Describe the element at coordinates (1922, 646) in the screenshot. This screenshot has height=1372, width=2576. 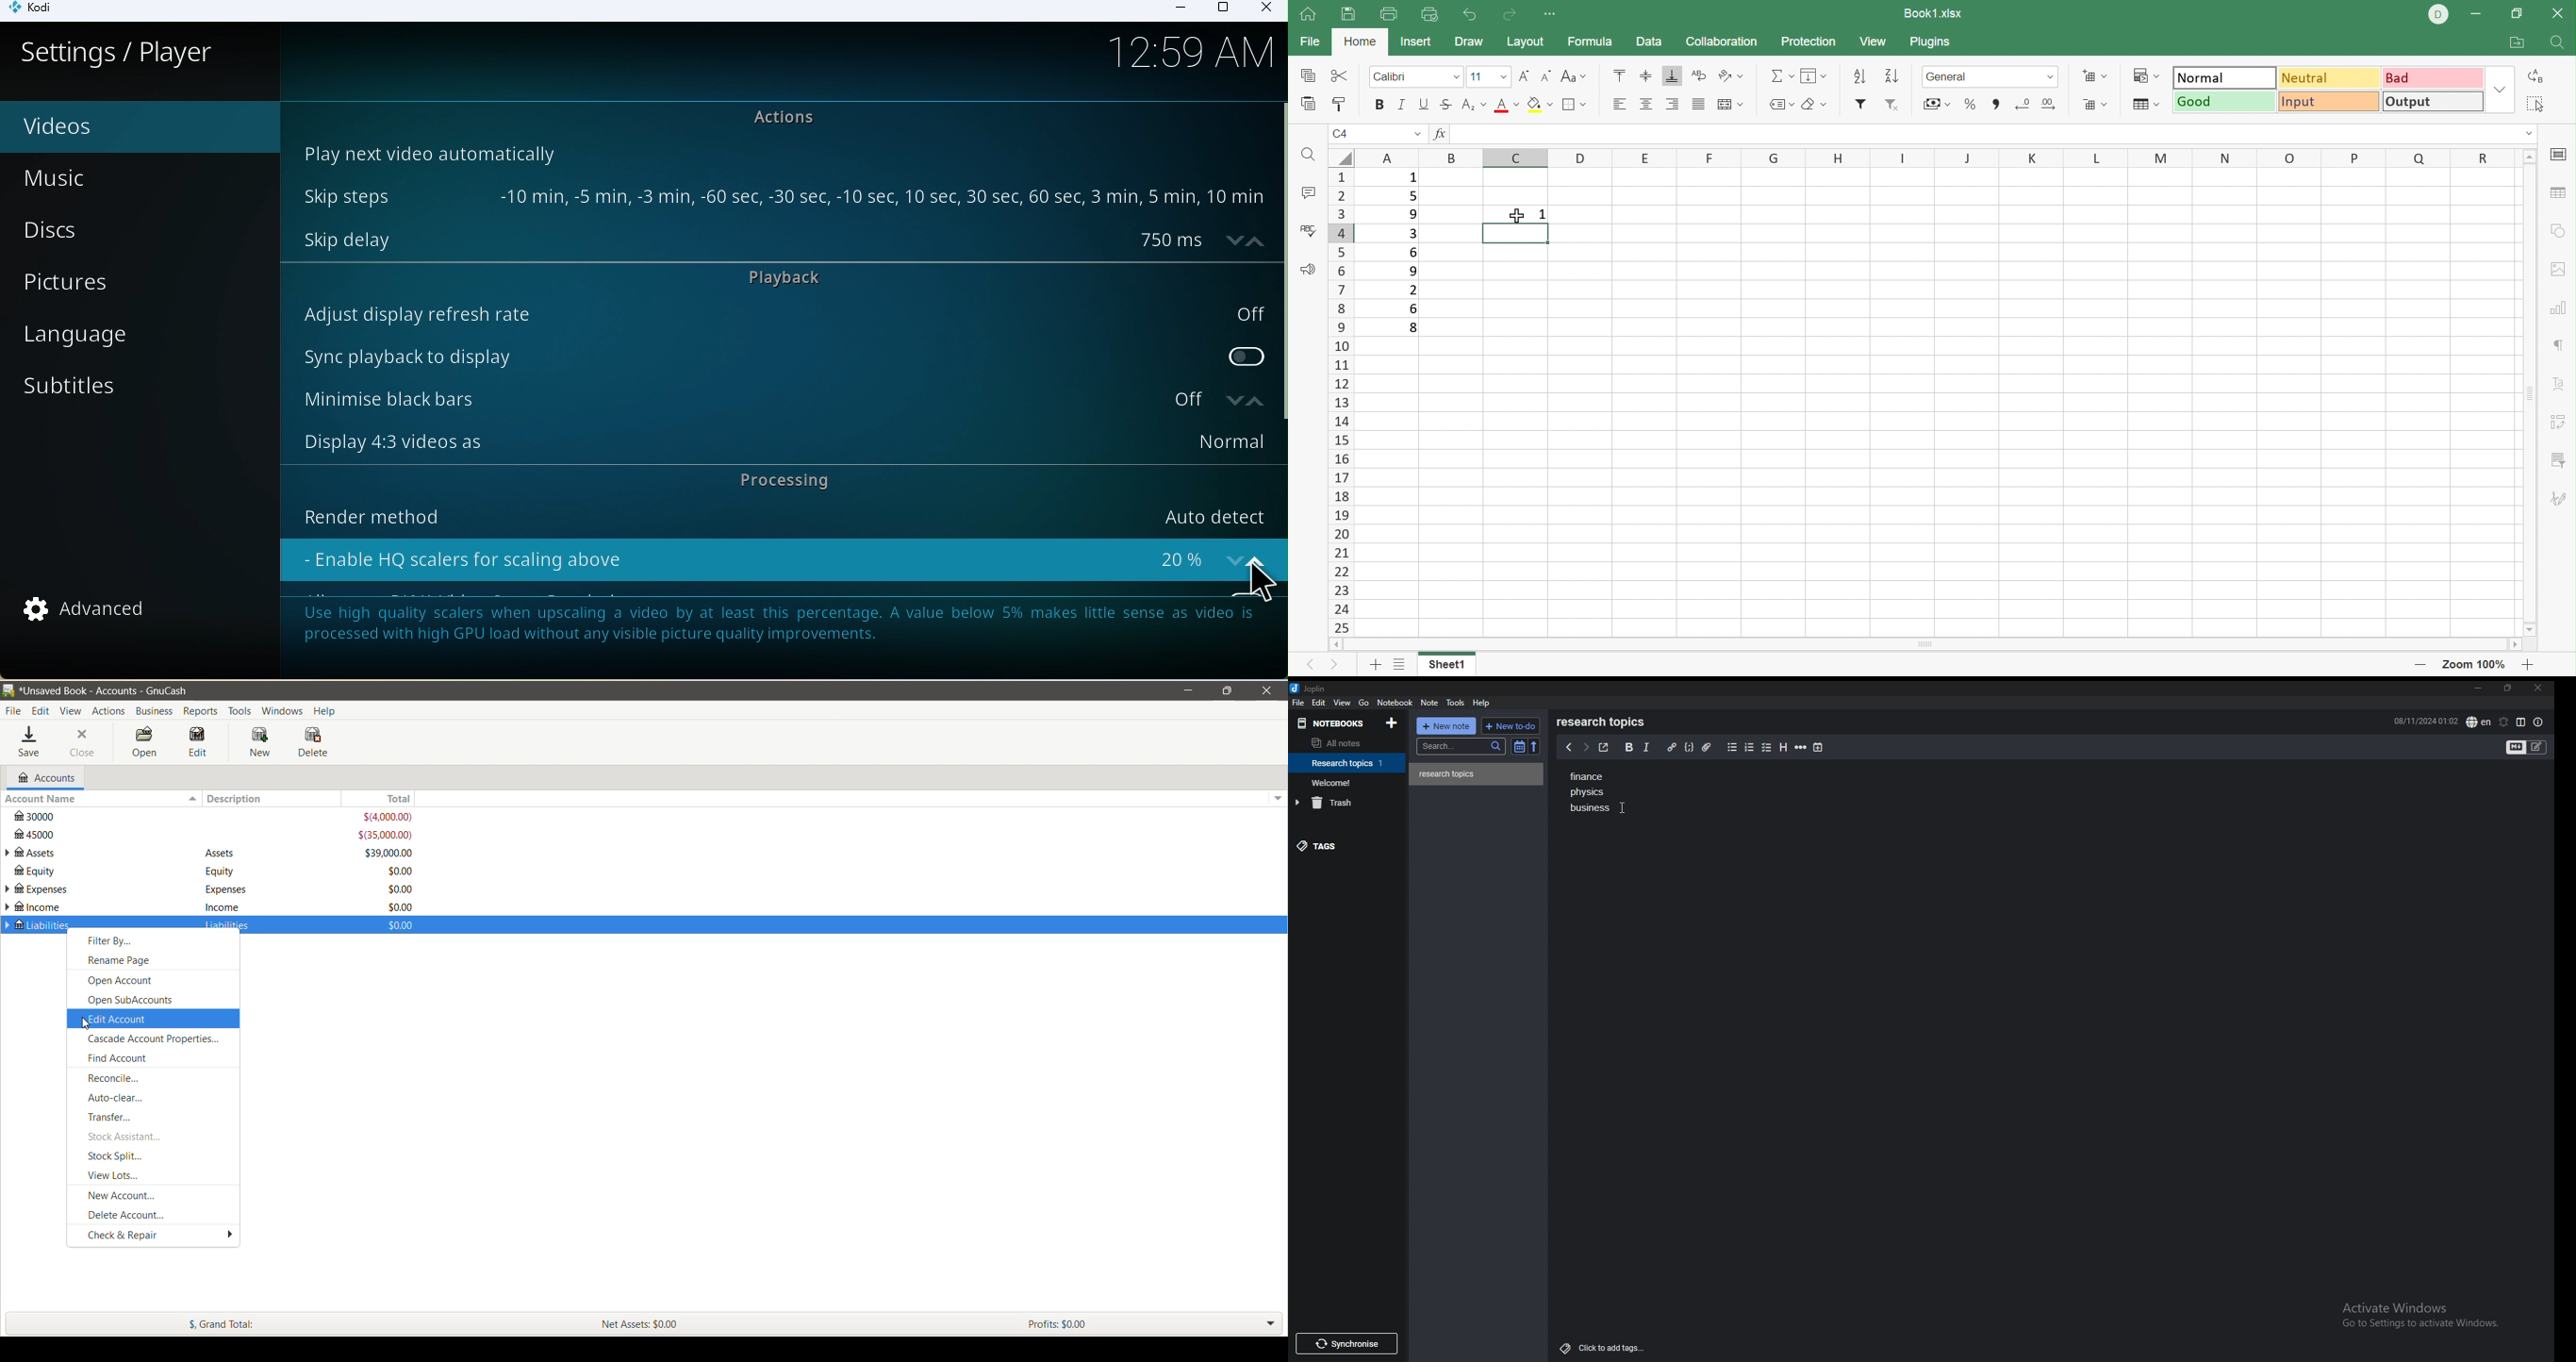
I see `Scroll Bar` at that location.